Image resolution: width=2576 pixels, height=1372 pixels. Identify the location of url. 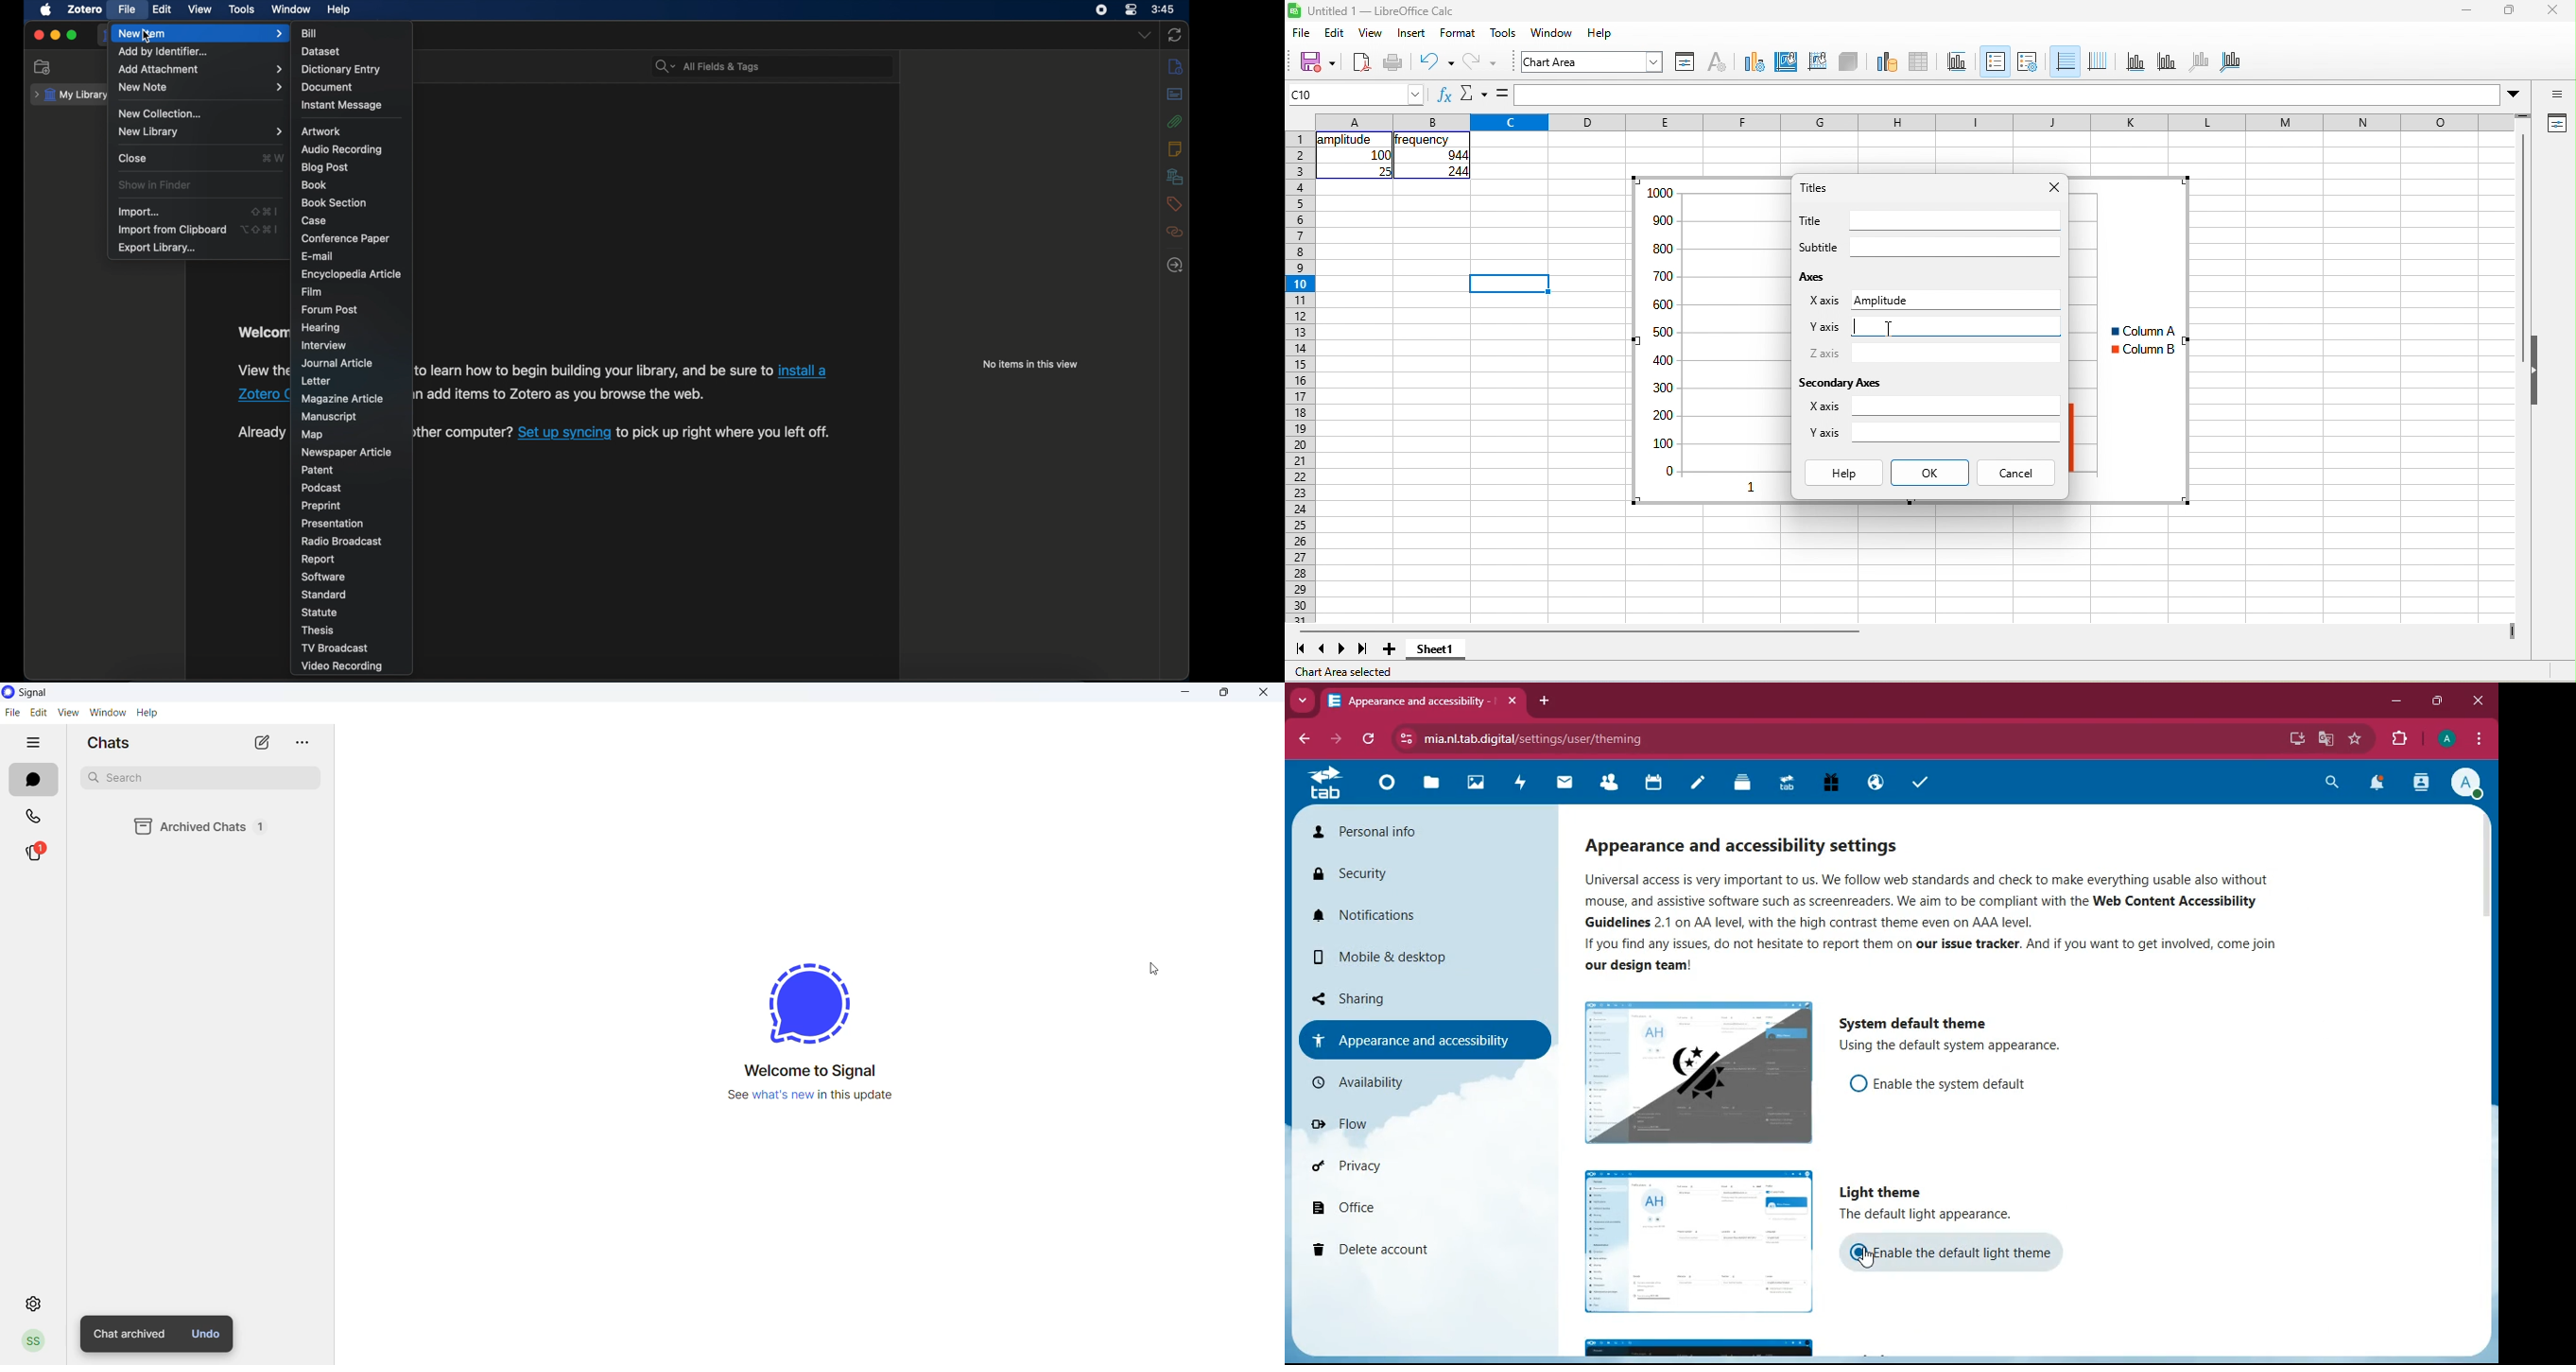
(1534, 738).